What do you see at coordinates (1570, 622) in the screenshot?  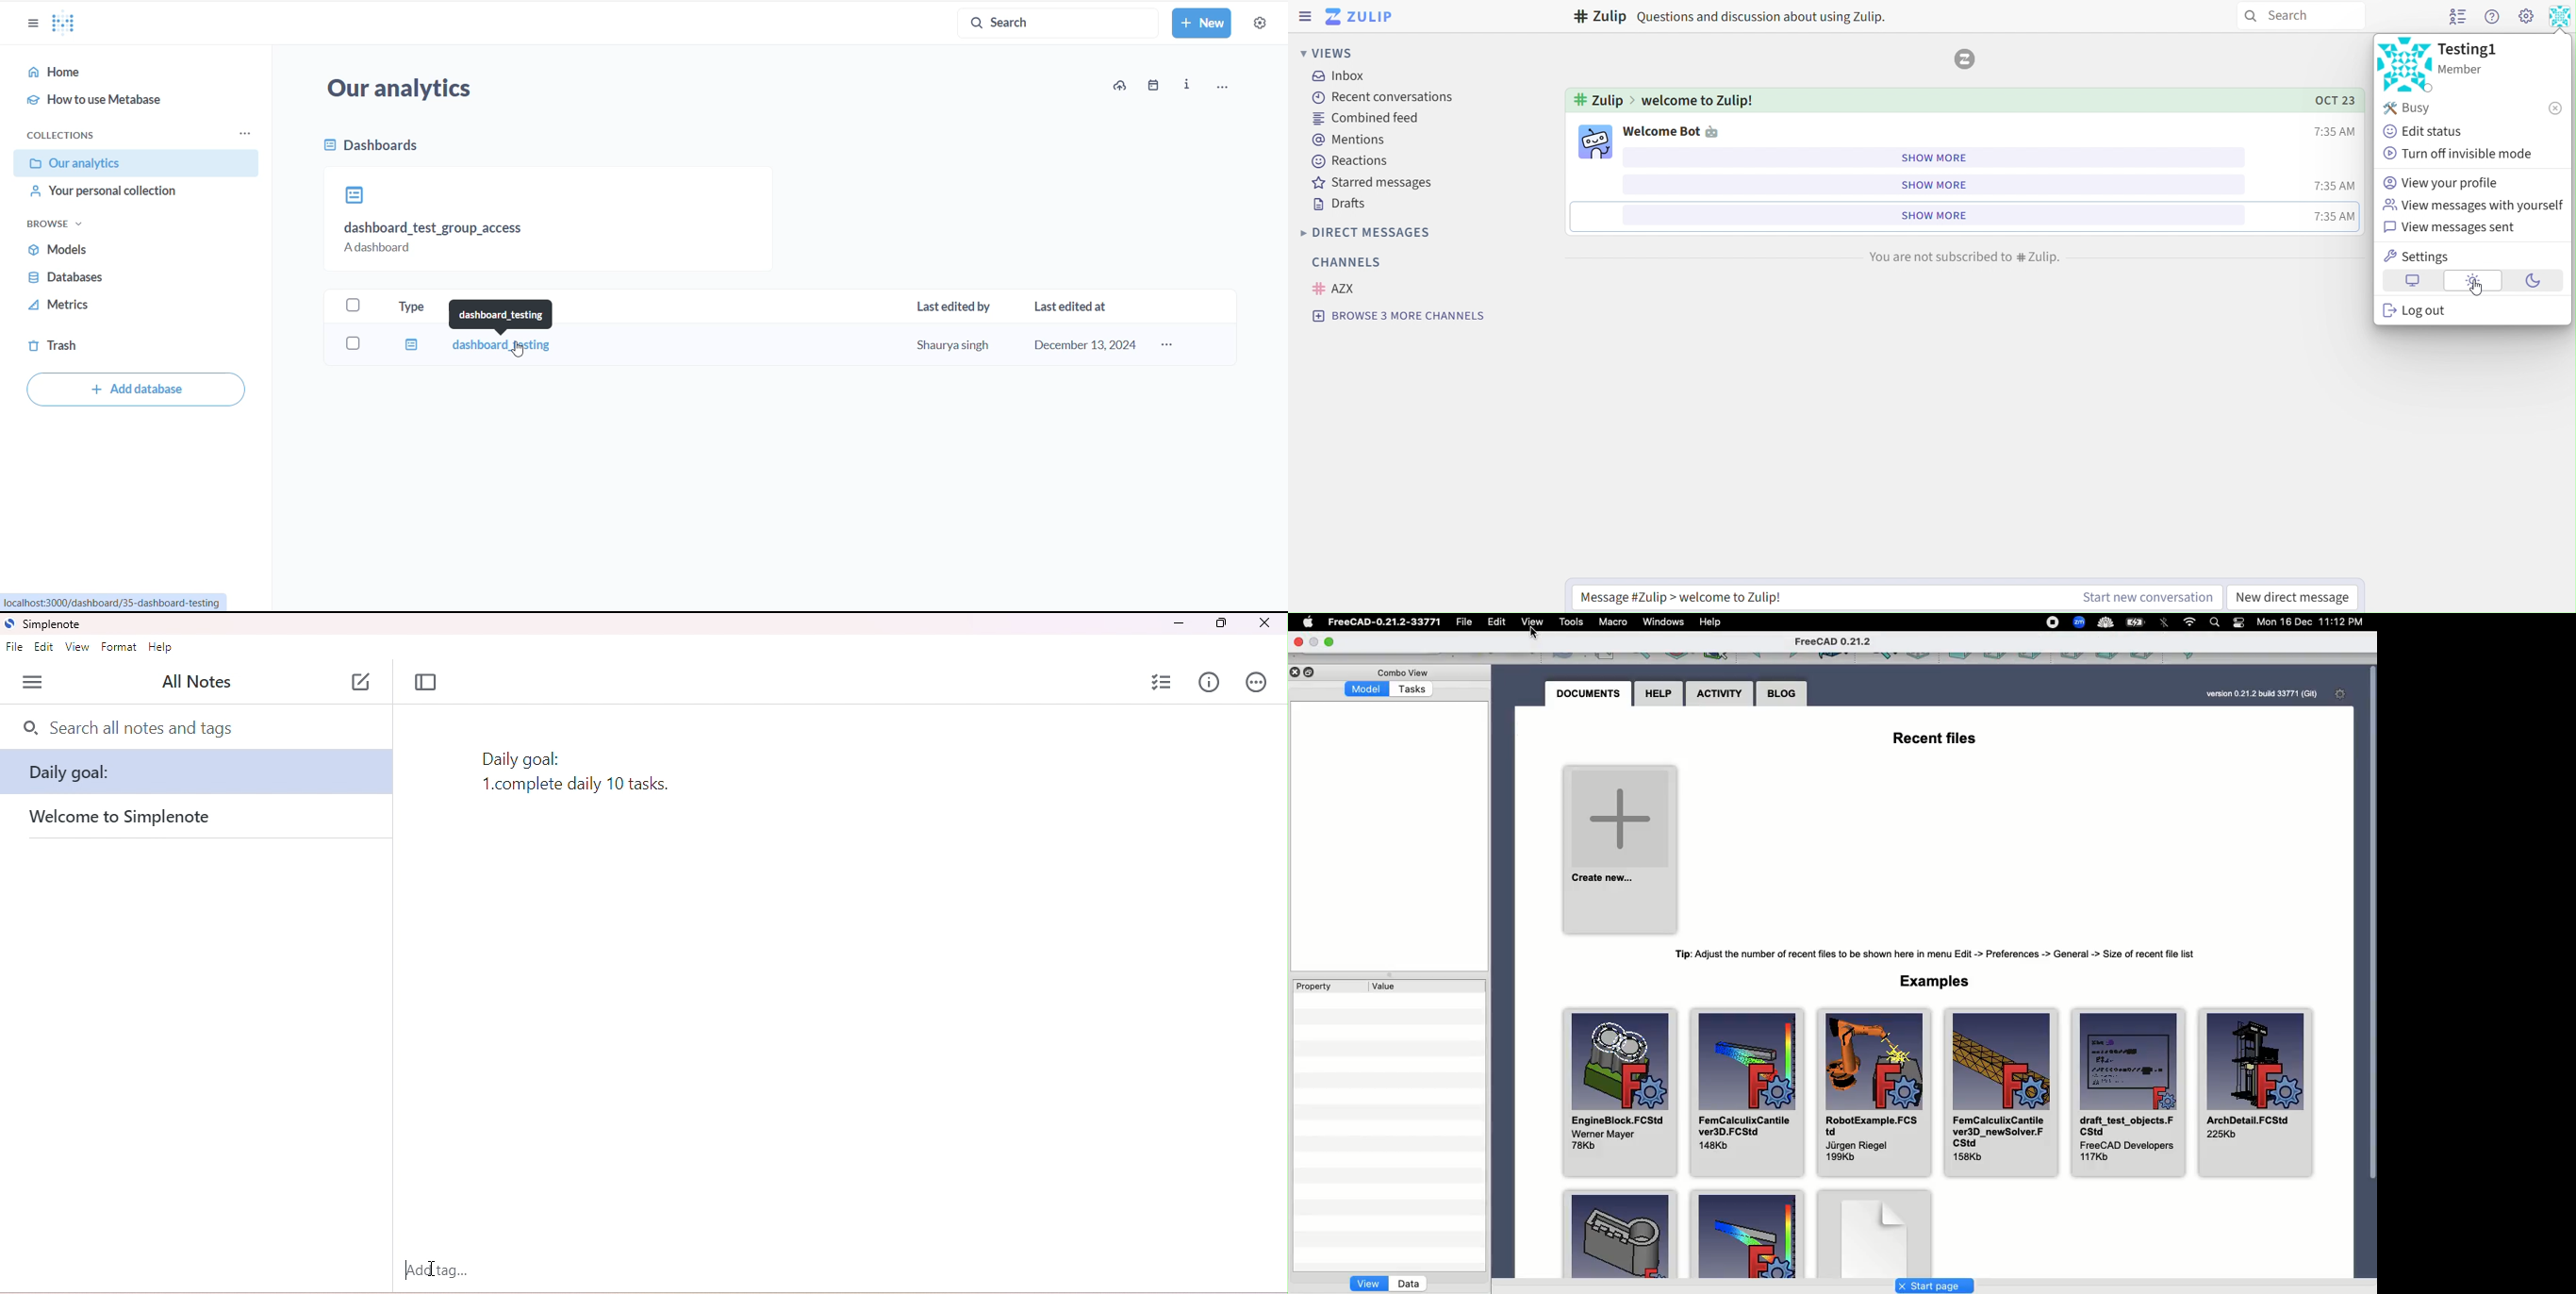 I see `Tools` at bounding box center [1570, 622].